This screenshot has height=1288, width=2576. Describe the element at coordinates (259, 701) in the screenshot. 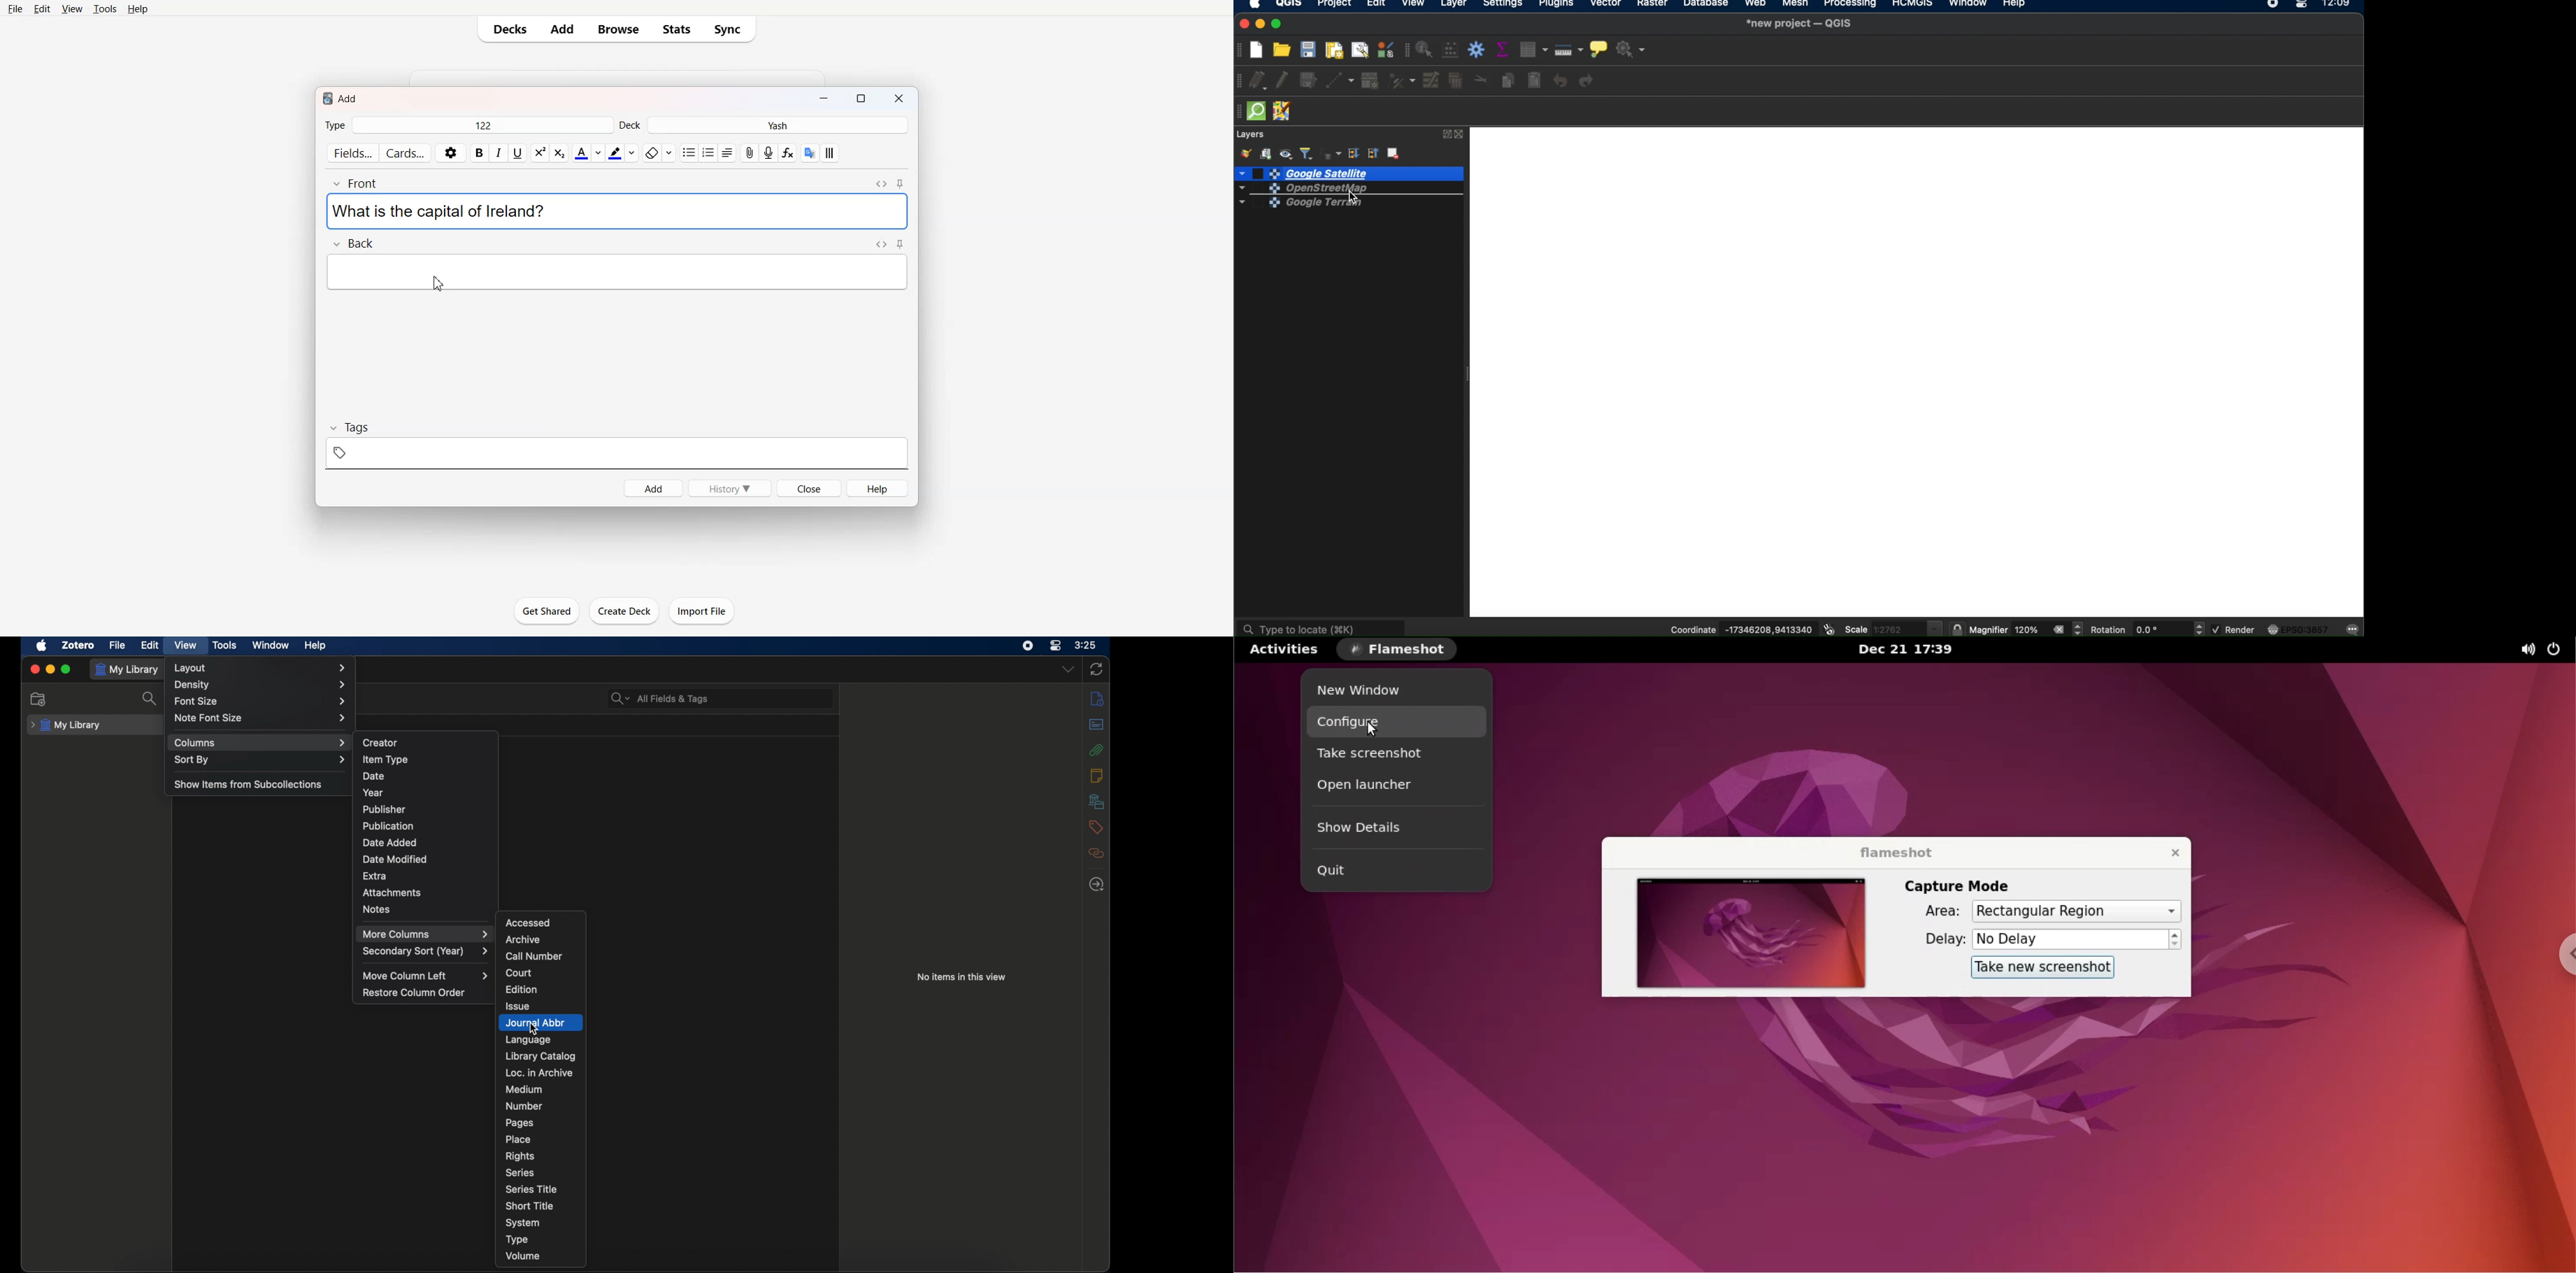

I see `font size` at that location.